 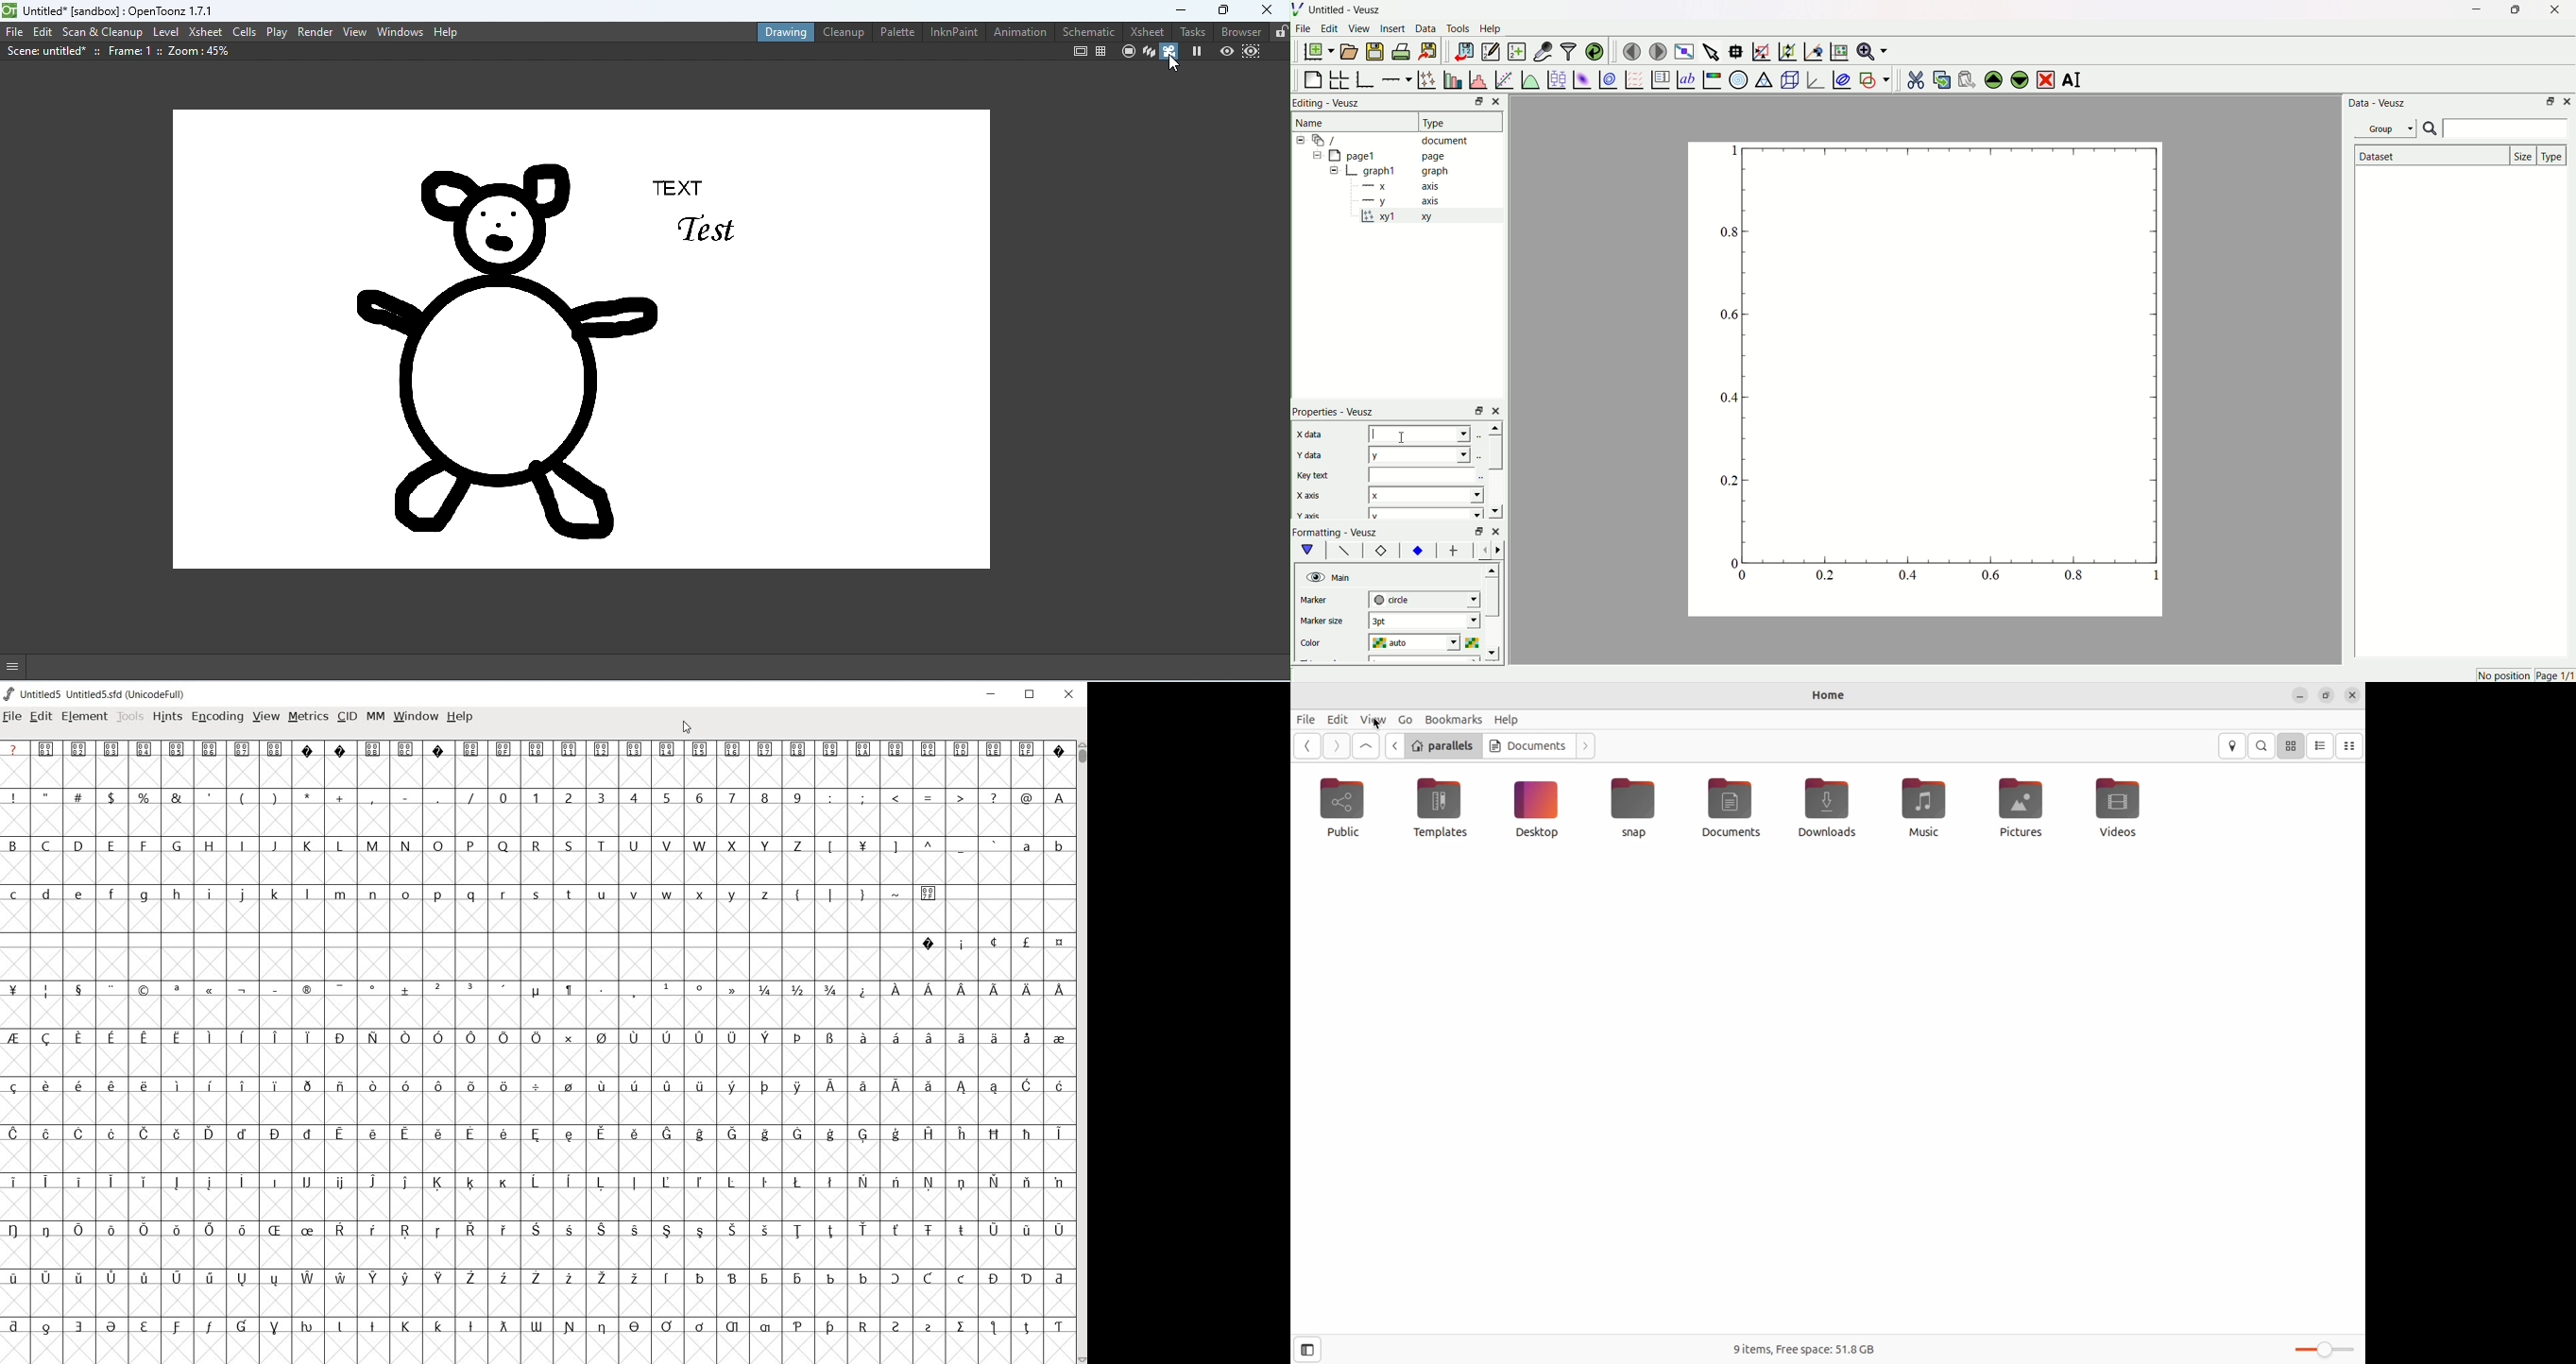 I want to click on f, so click(x=111, y=896).